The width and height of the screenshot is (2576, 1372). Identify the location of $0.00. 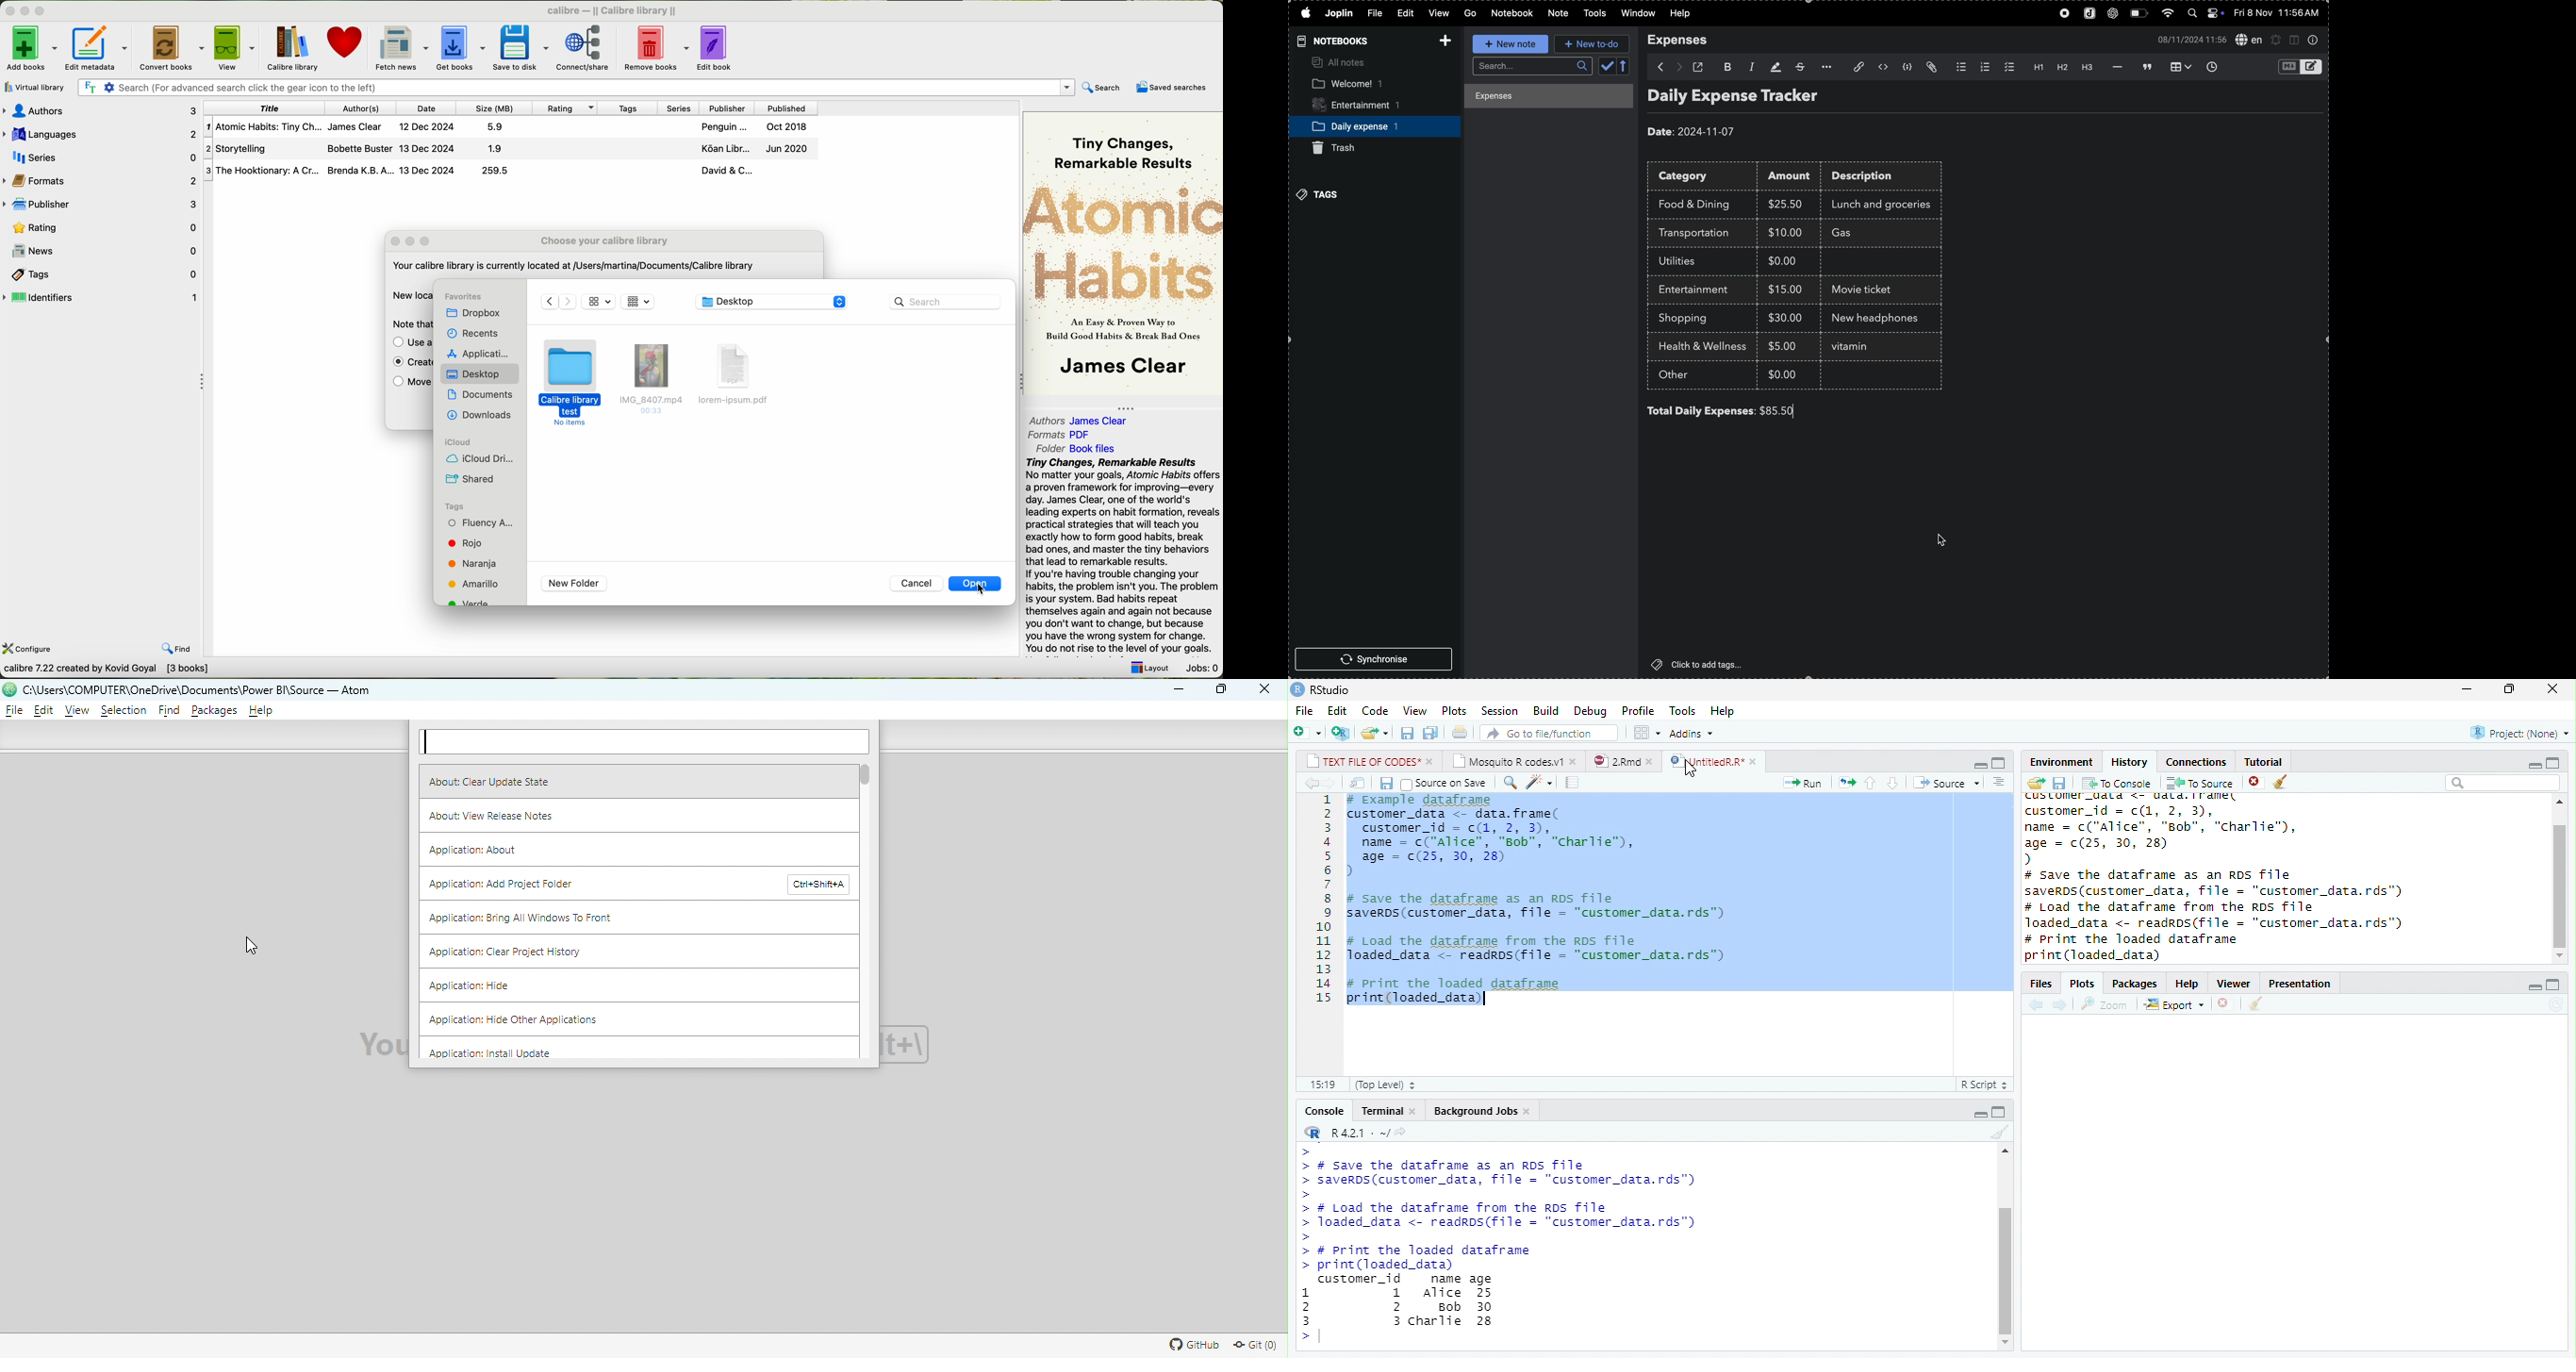
(1788, 262).